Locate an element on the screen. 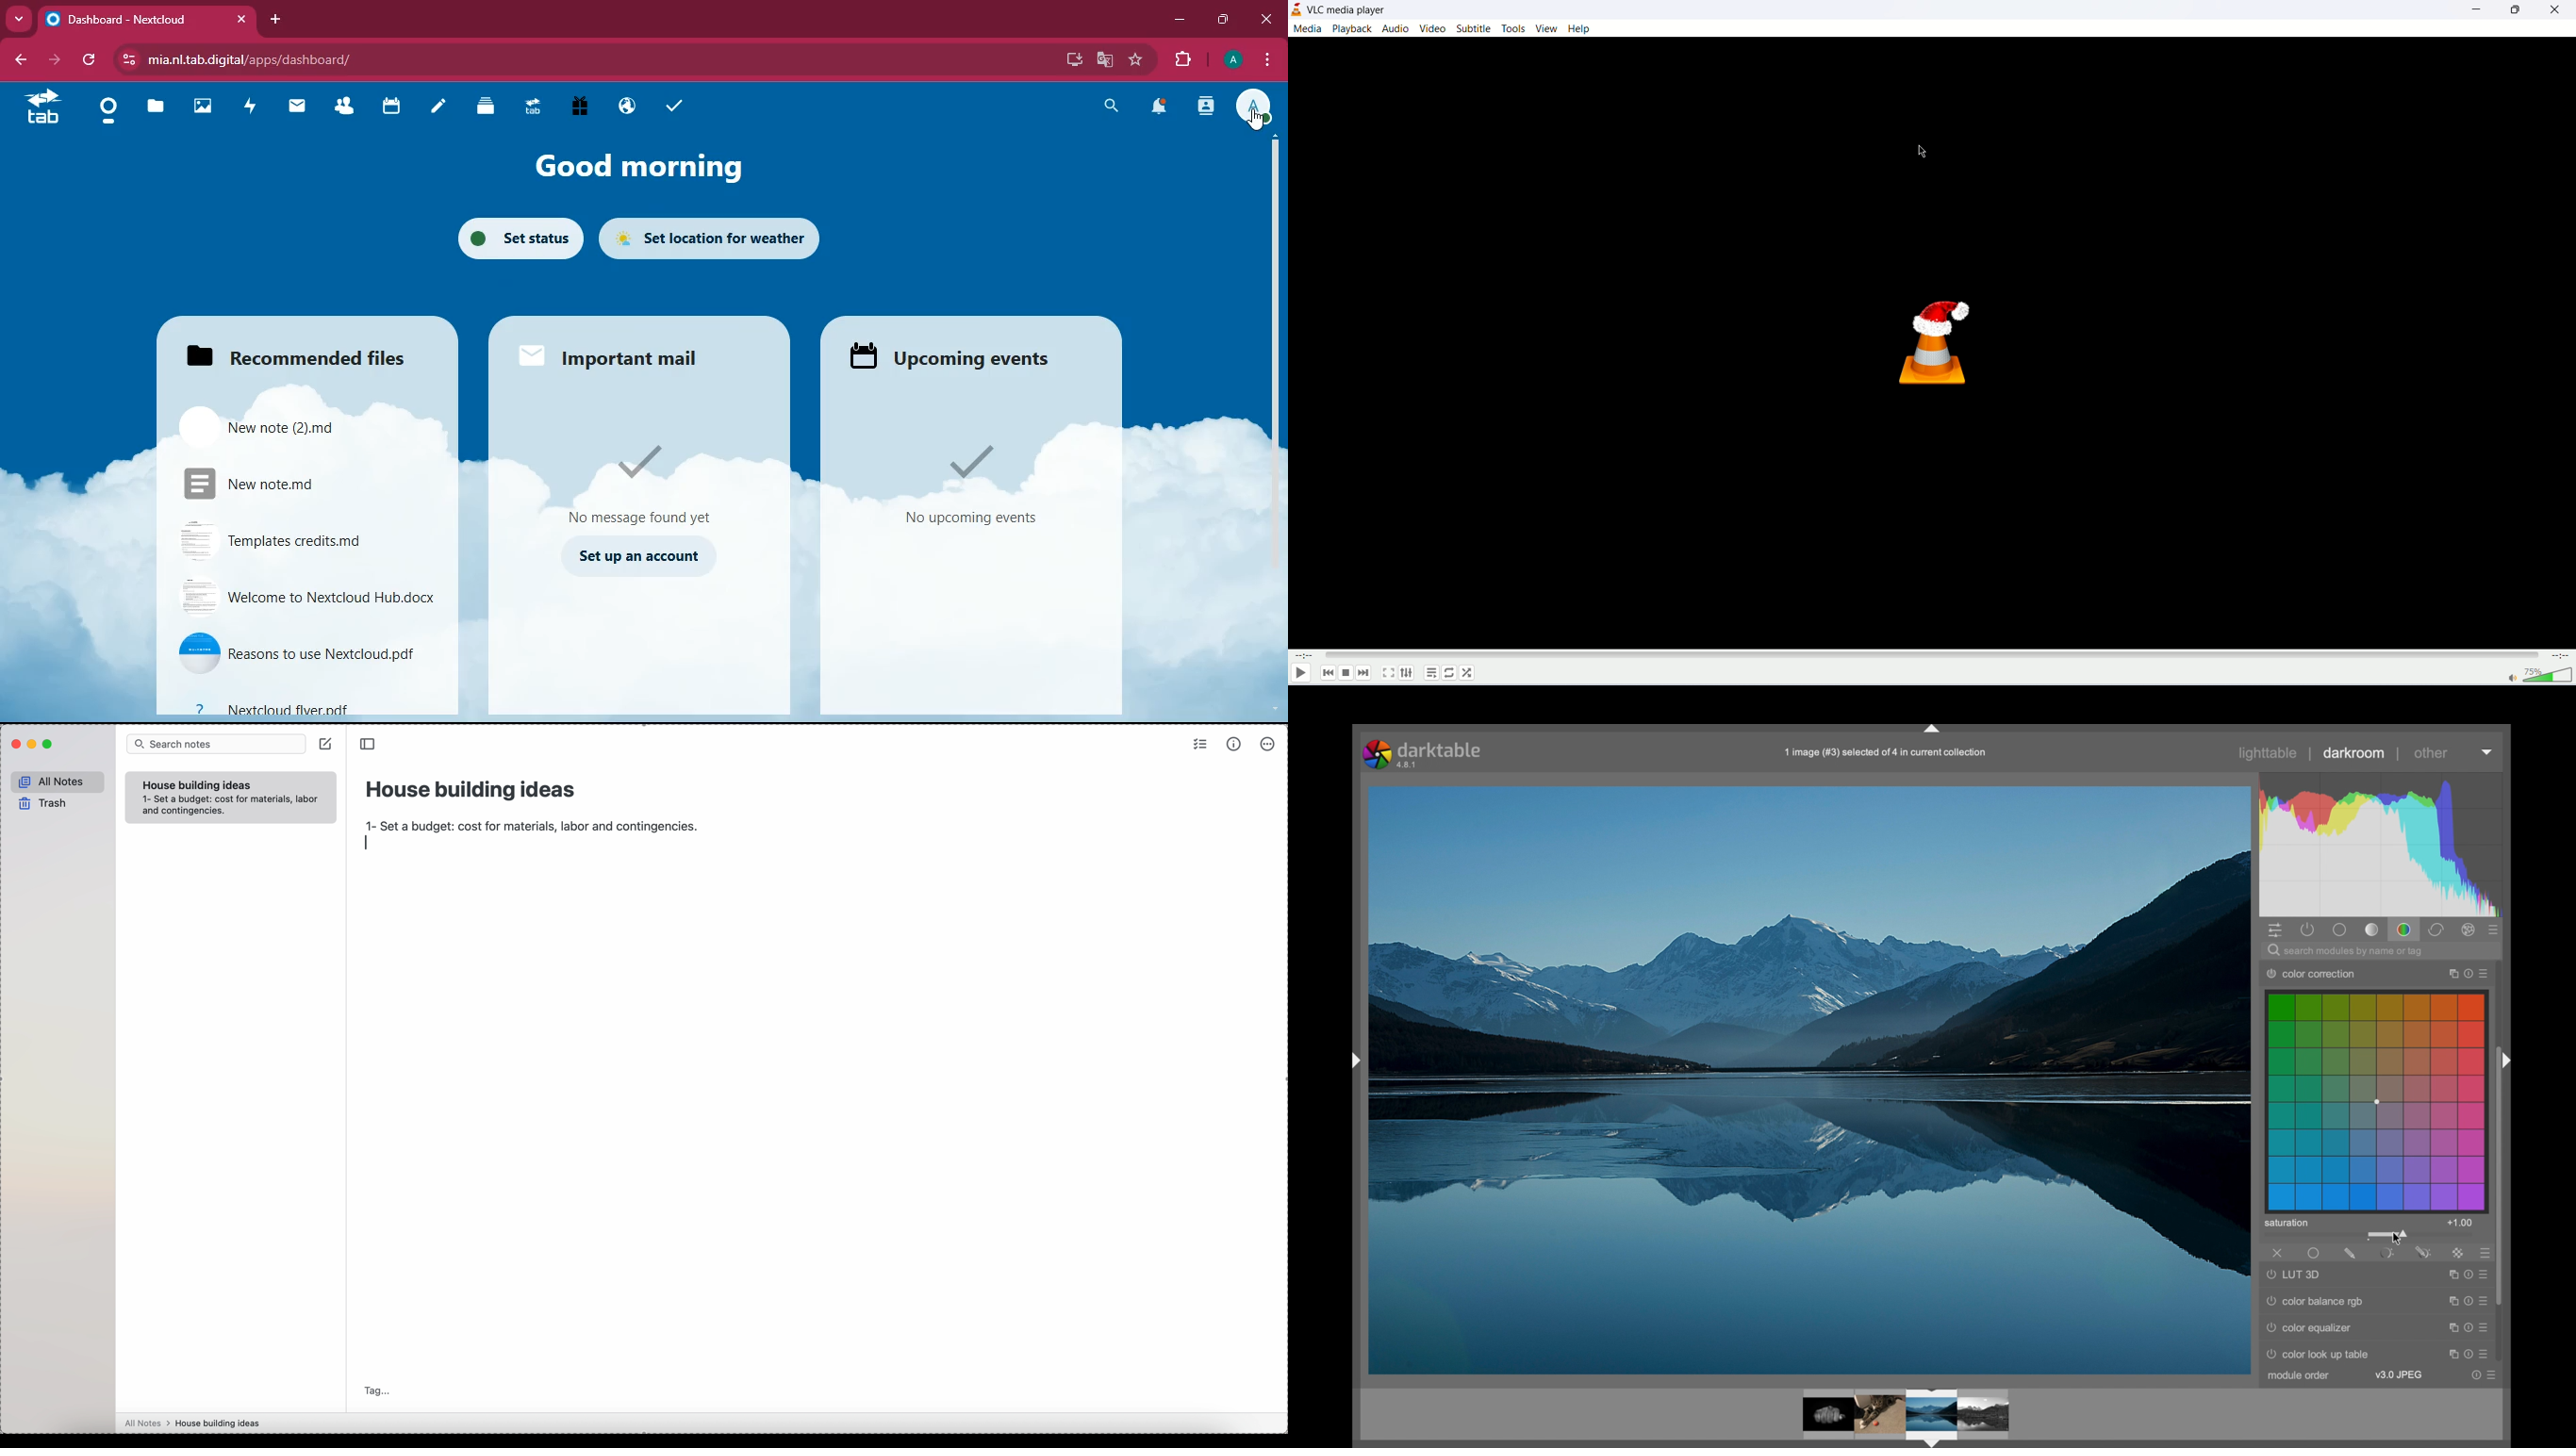 The height and width of the screenshot is (1456, 2576). add tab is located at coordinates (278, 19).